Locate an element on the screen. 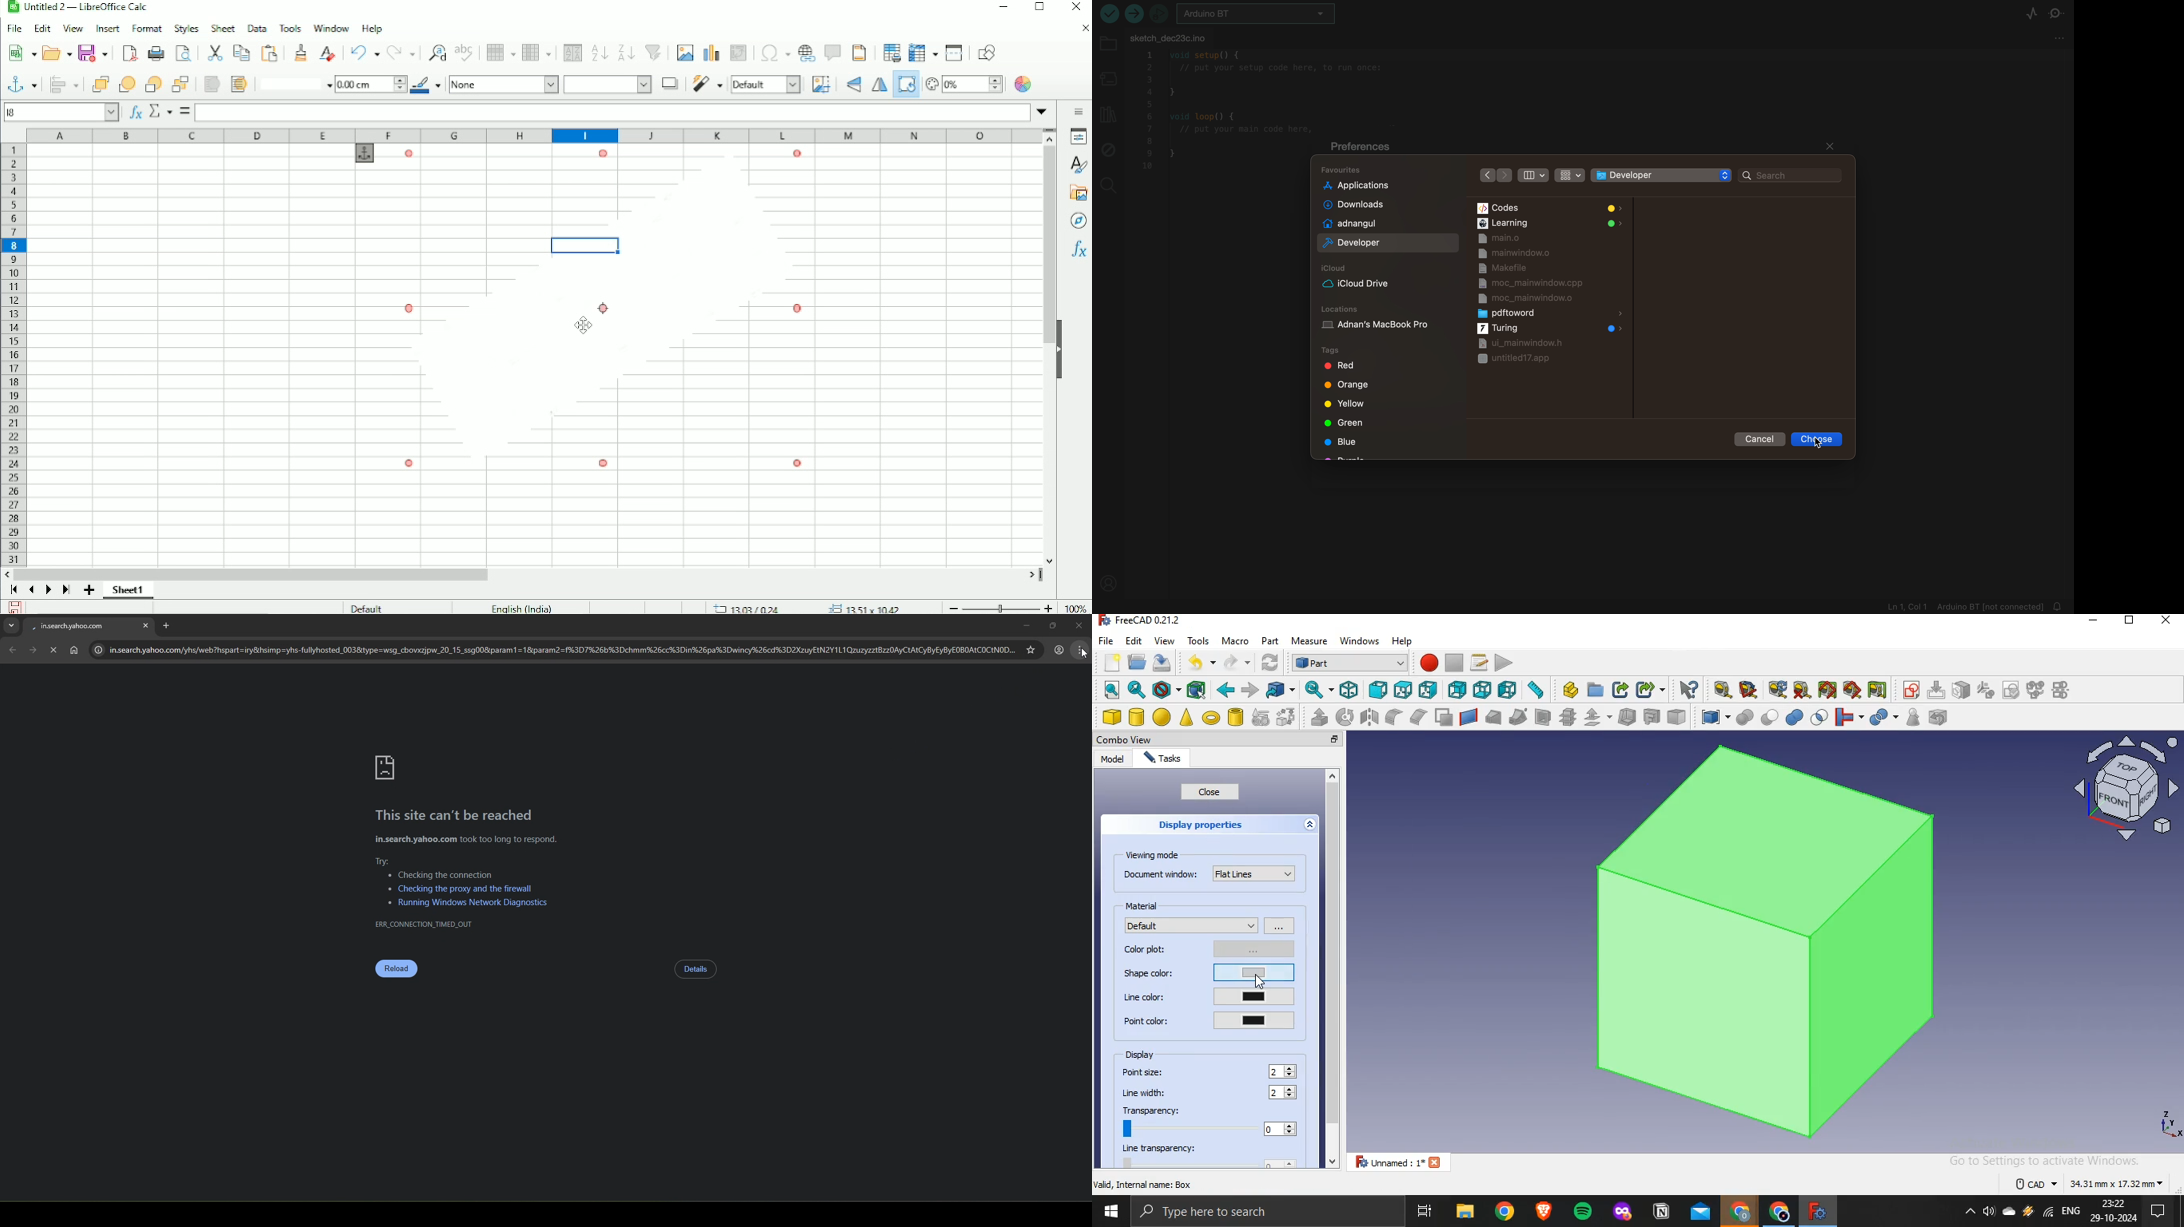 This screenshot has width=2184, height=1232. torus is located at coordinates (1211, 718).